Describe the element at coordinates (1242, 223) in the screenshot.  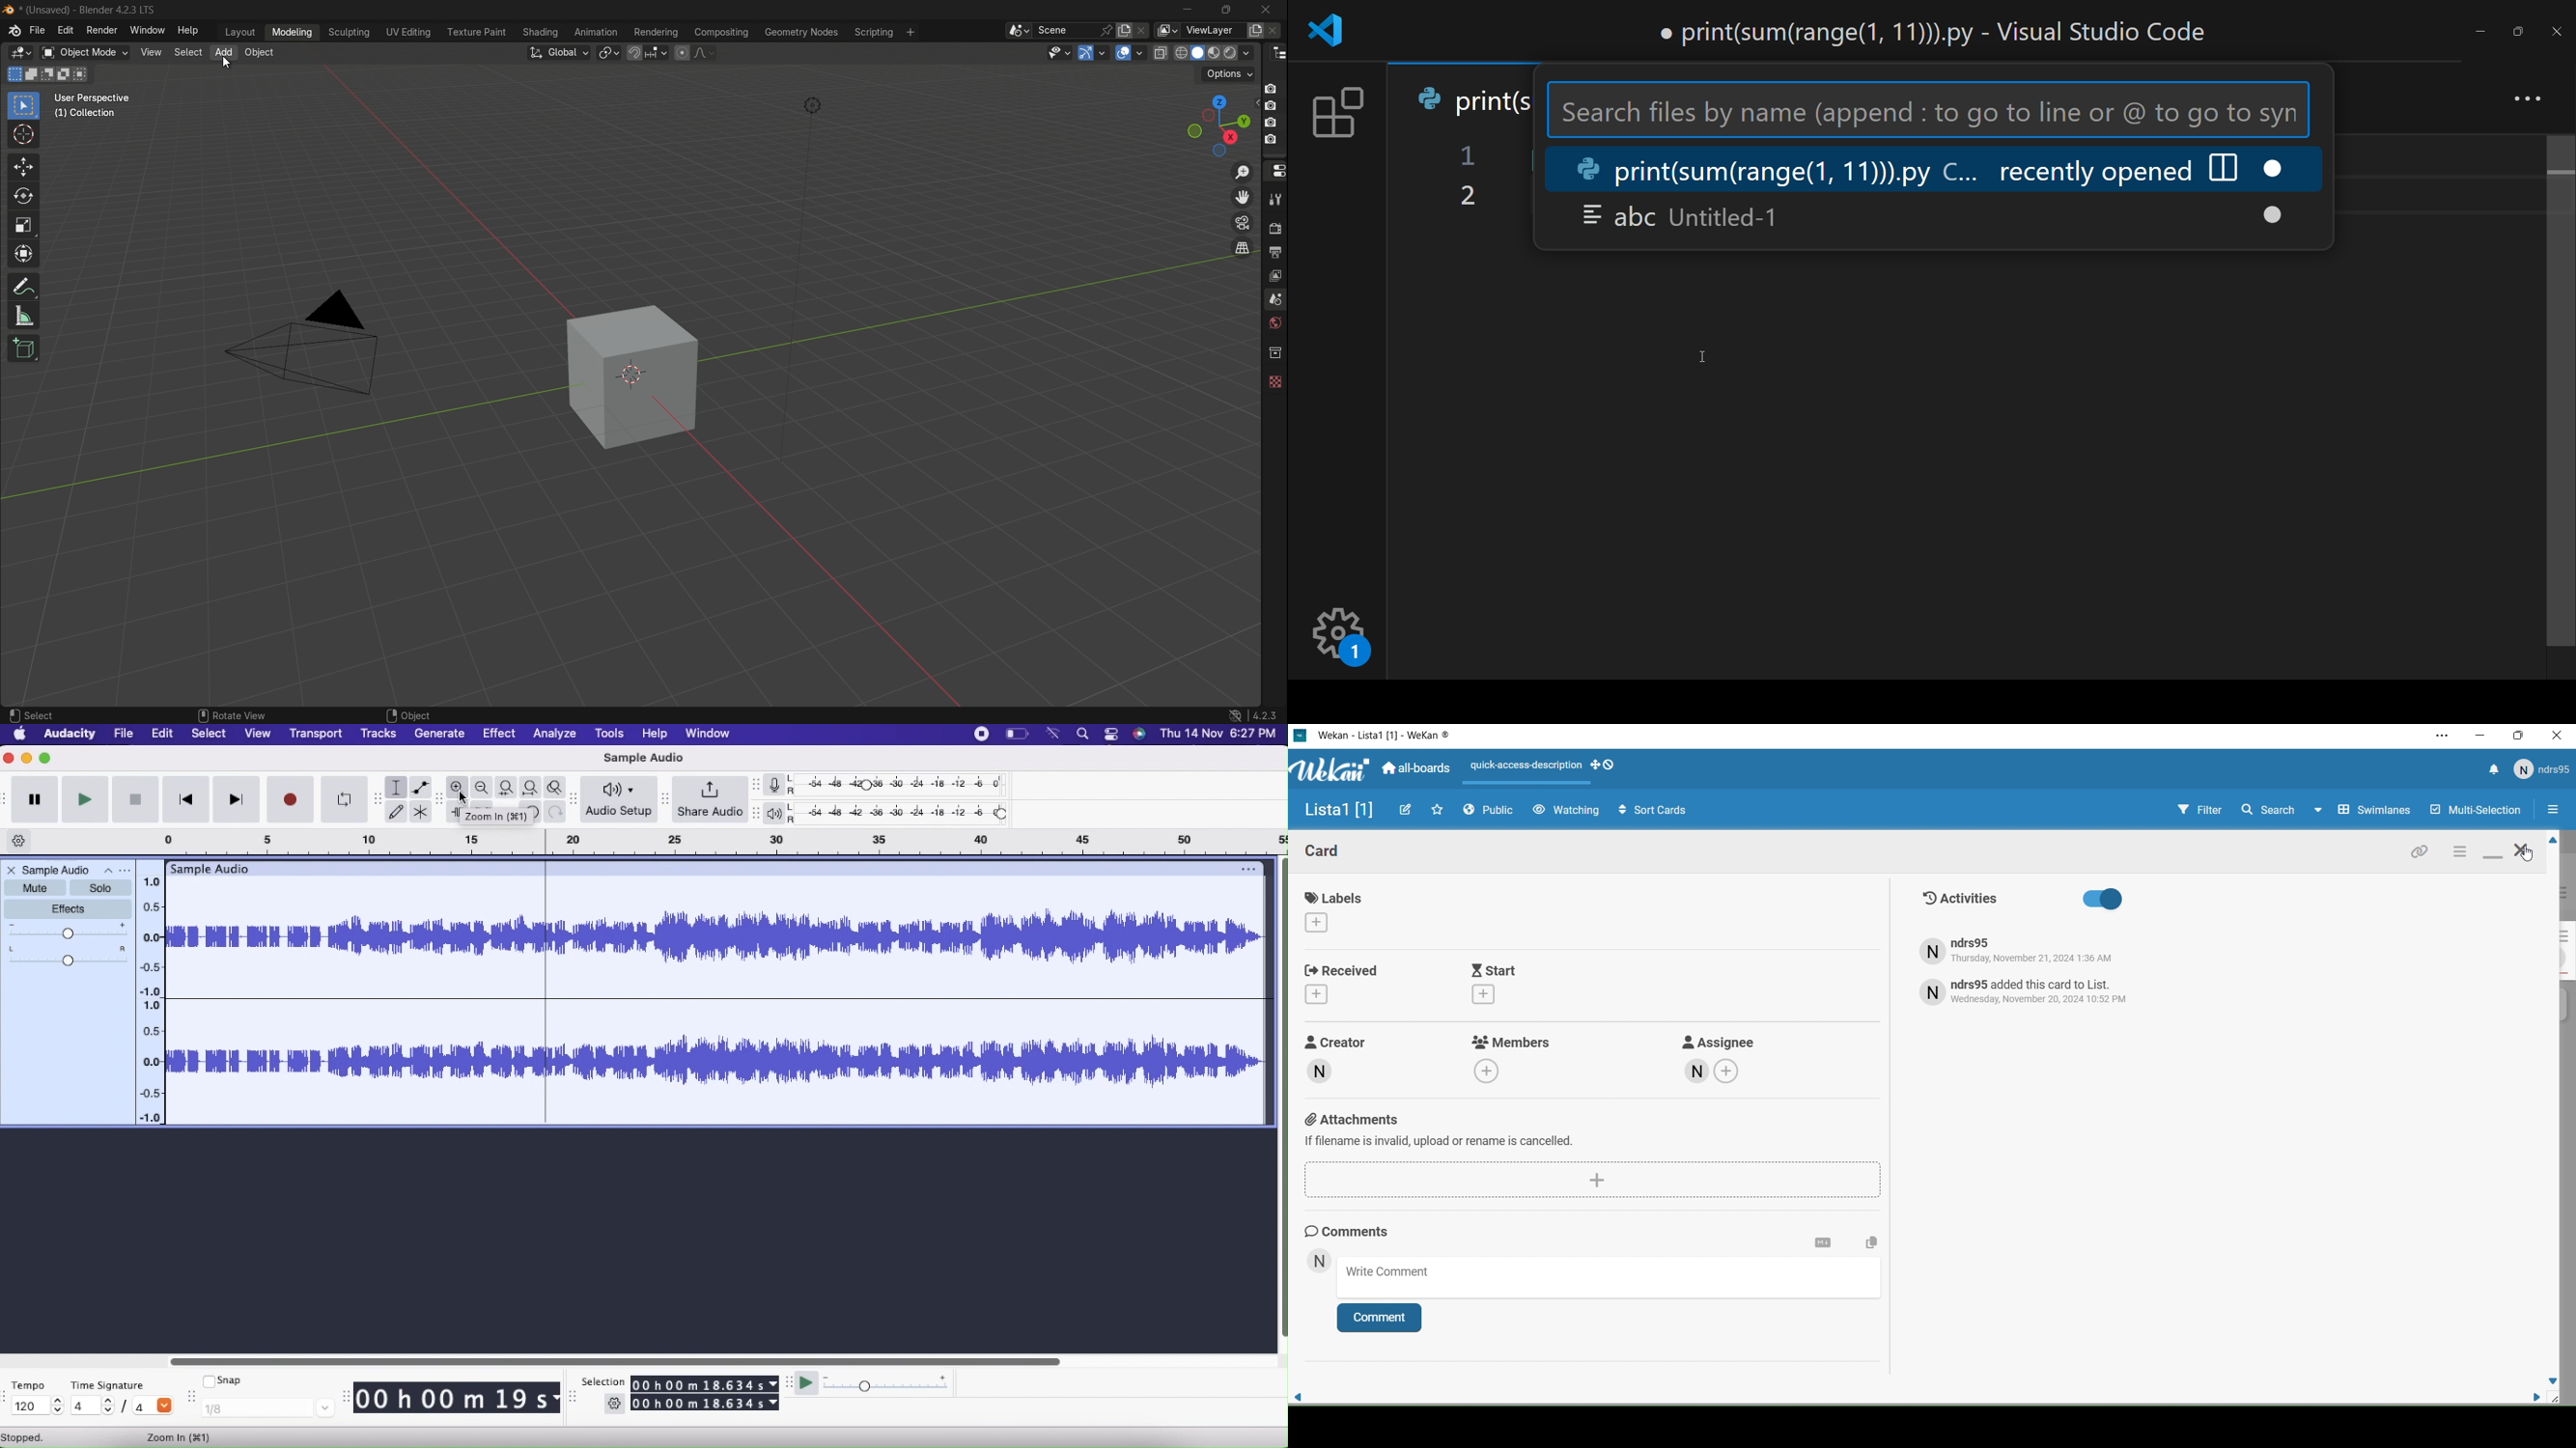
I see `toggle the camera view` at that location.